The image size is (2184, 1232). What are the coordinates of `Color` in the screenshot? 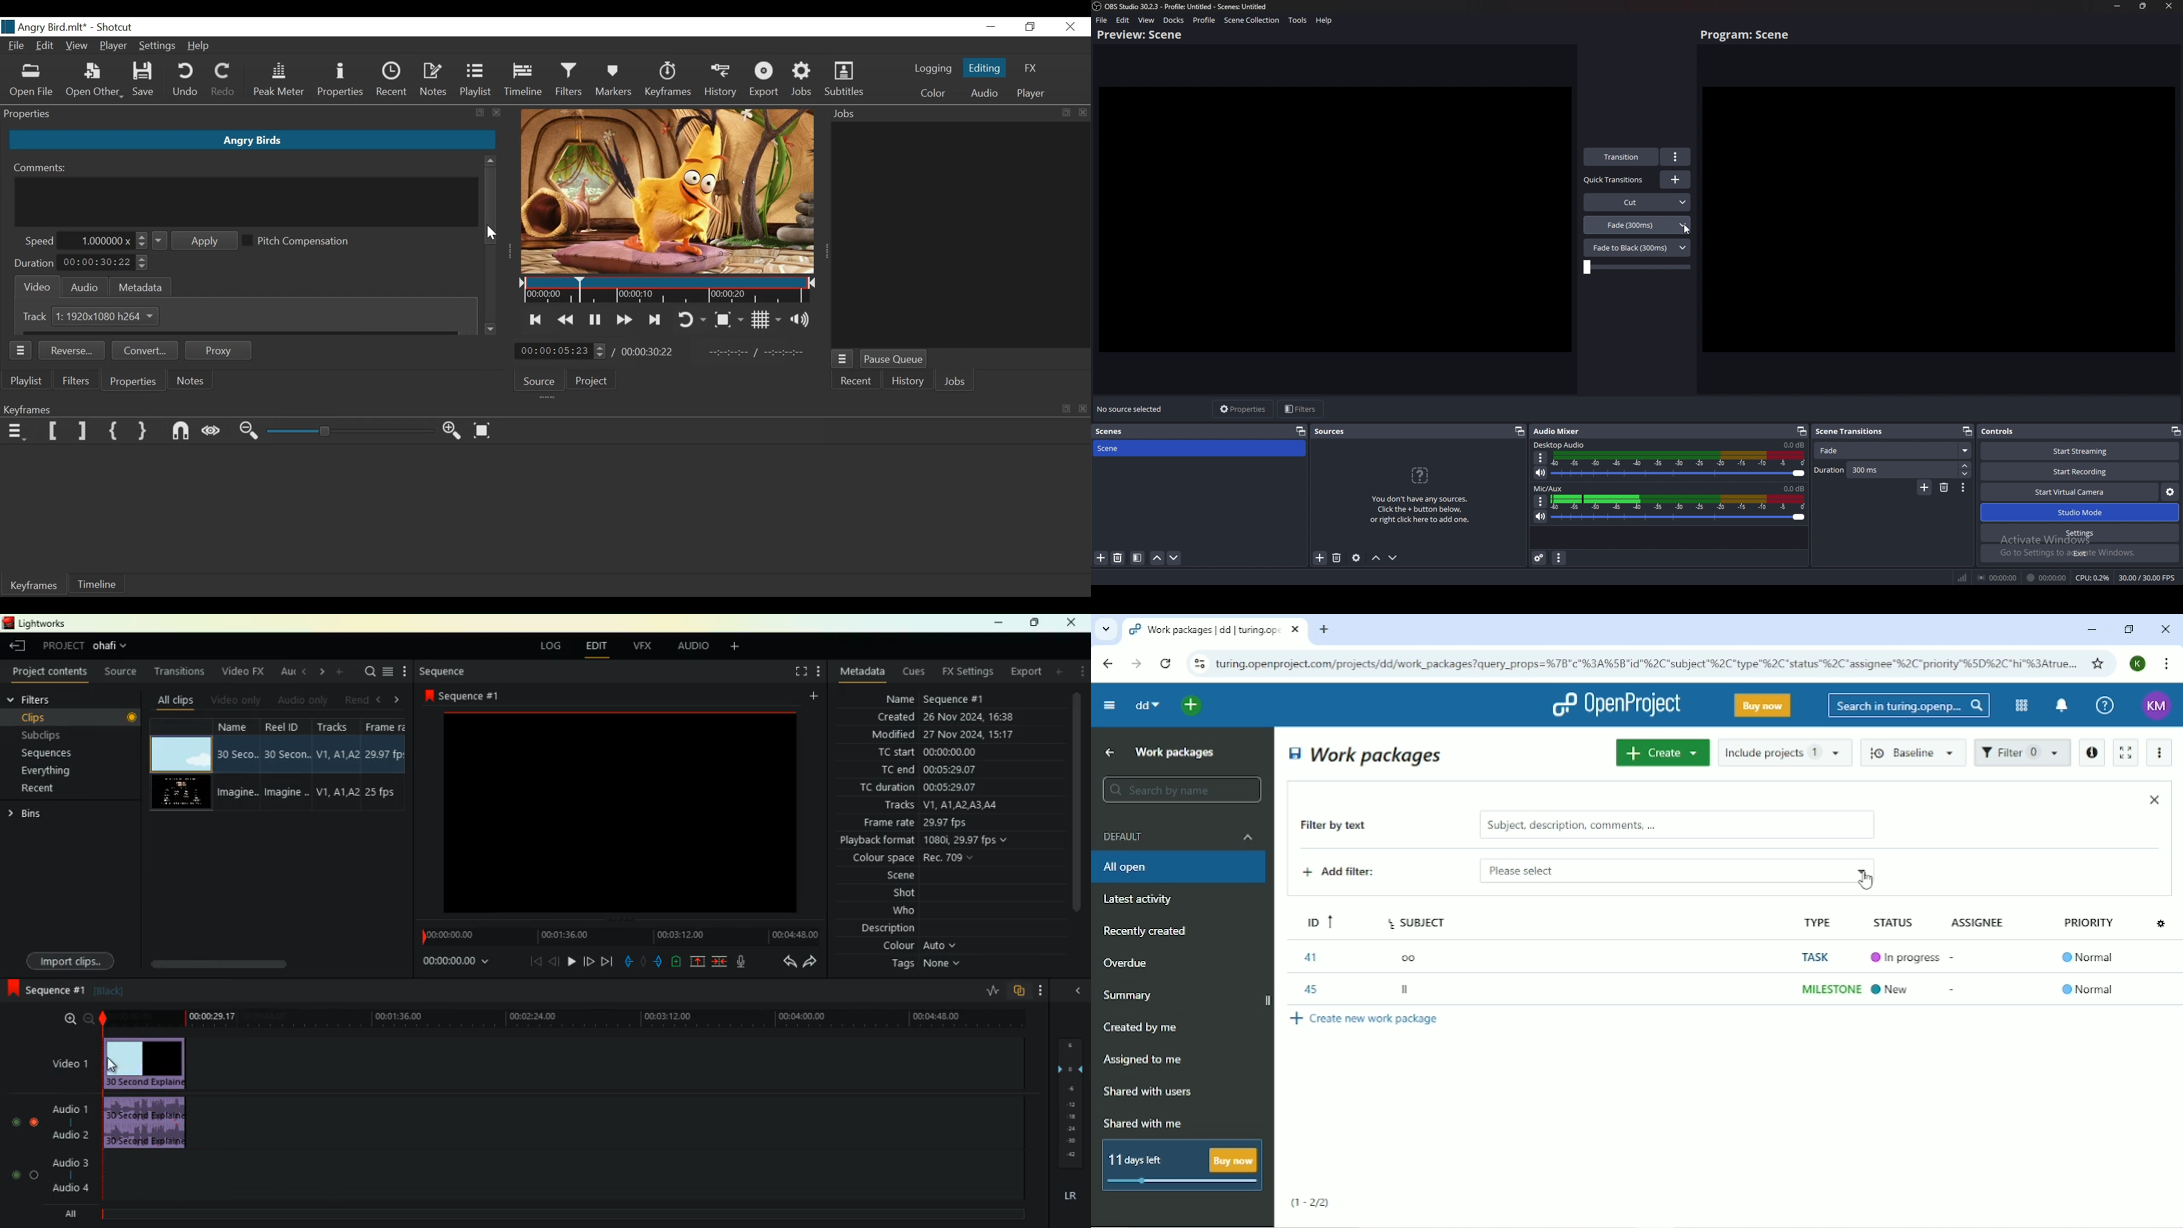 It's located at (934, 93).